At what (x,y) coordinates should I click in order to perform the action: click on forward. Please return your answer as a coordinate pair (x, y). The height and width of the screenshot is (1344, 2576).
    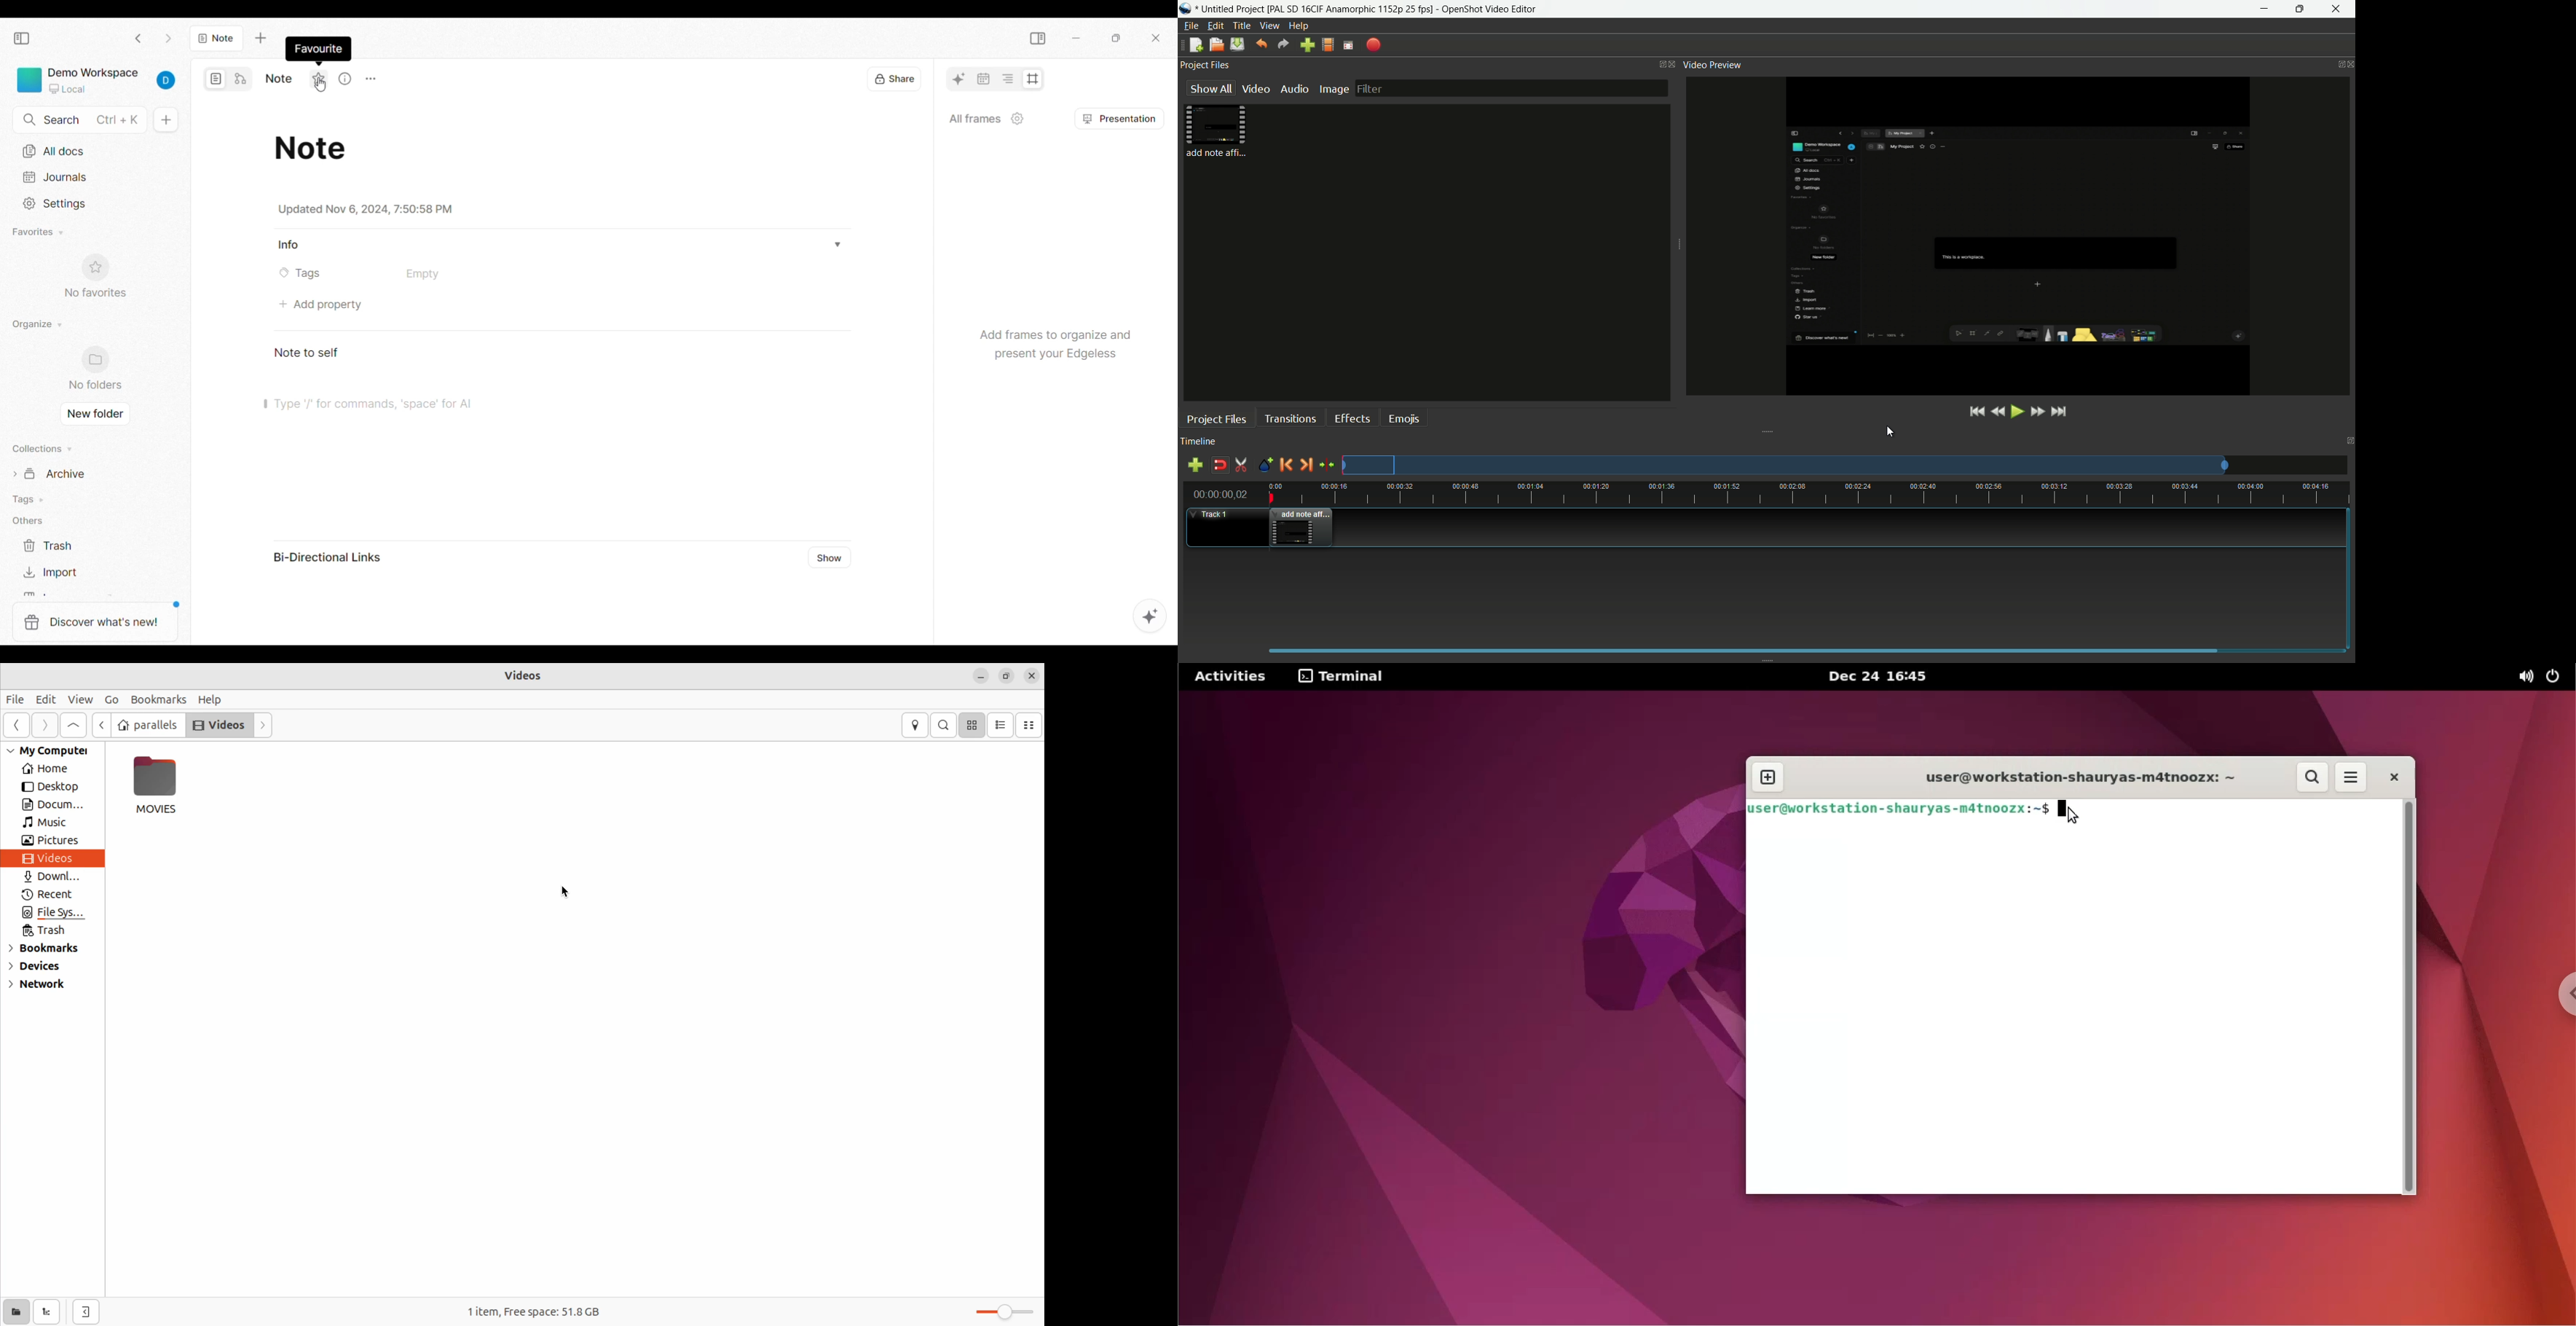
    Looking at the image, I should click on (45, 727).